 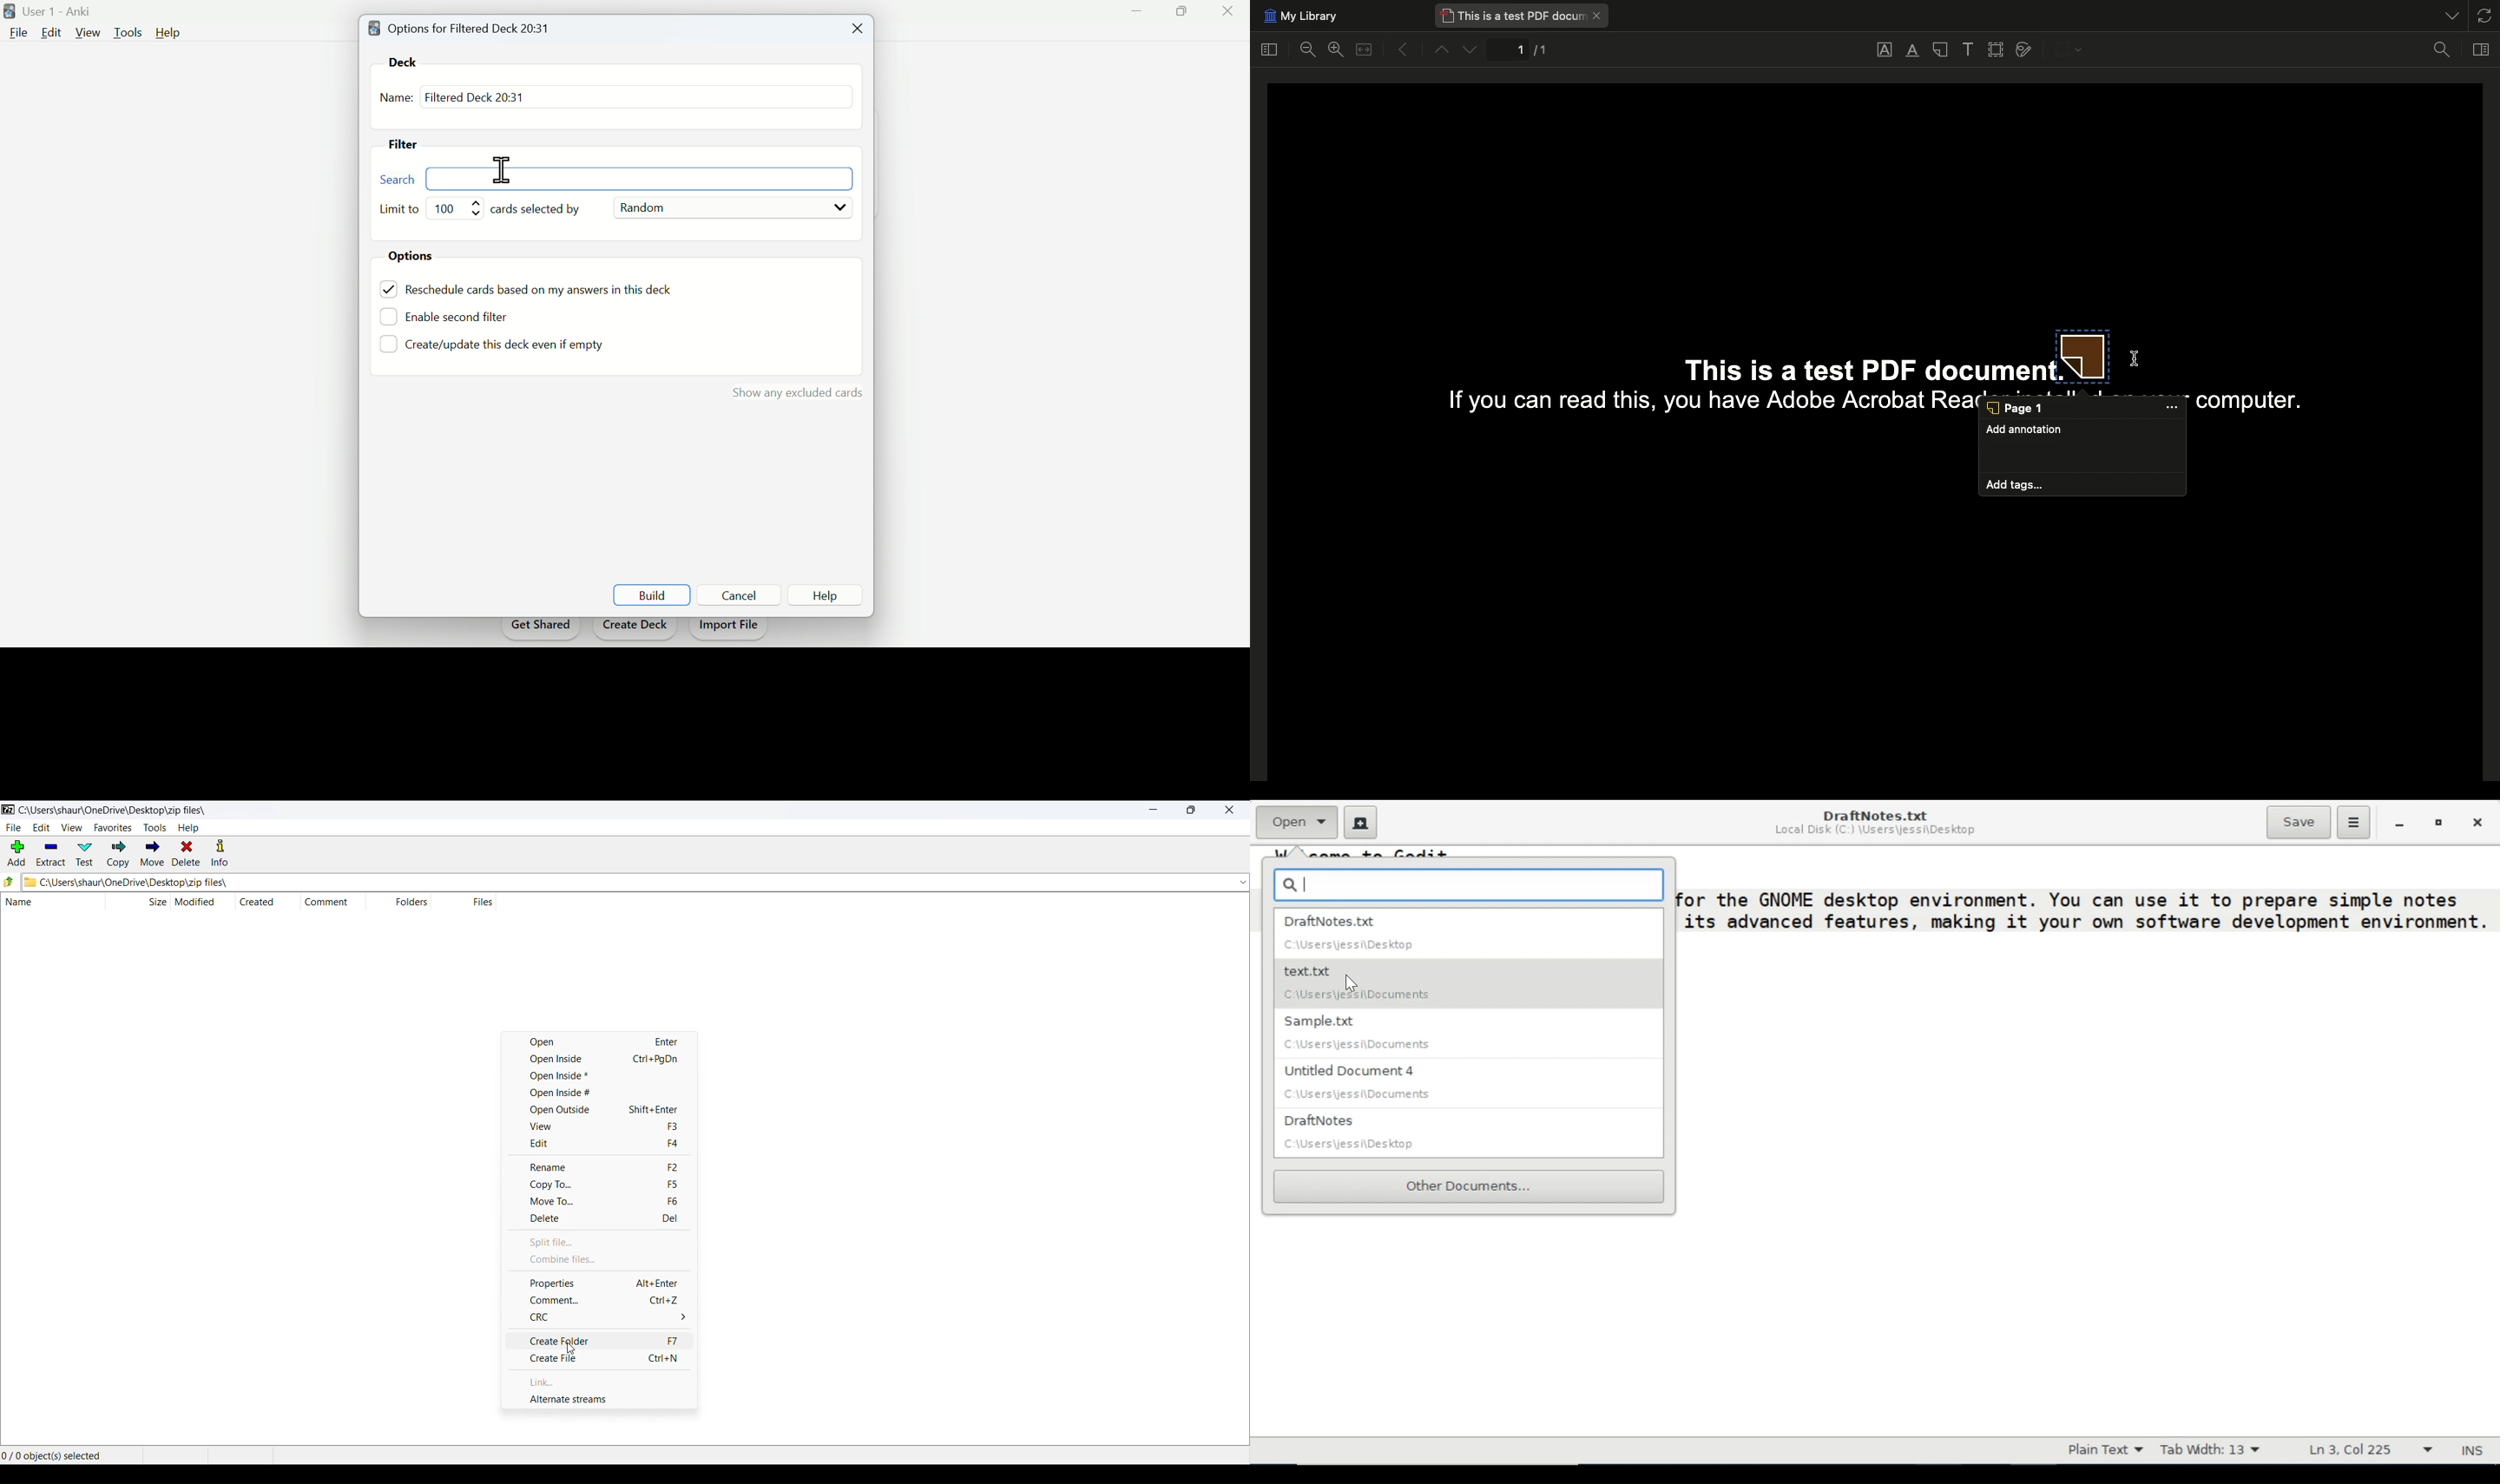 I want to click on AVAILABLE FOLDERS, so click(x=1241, y=882).